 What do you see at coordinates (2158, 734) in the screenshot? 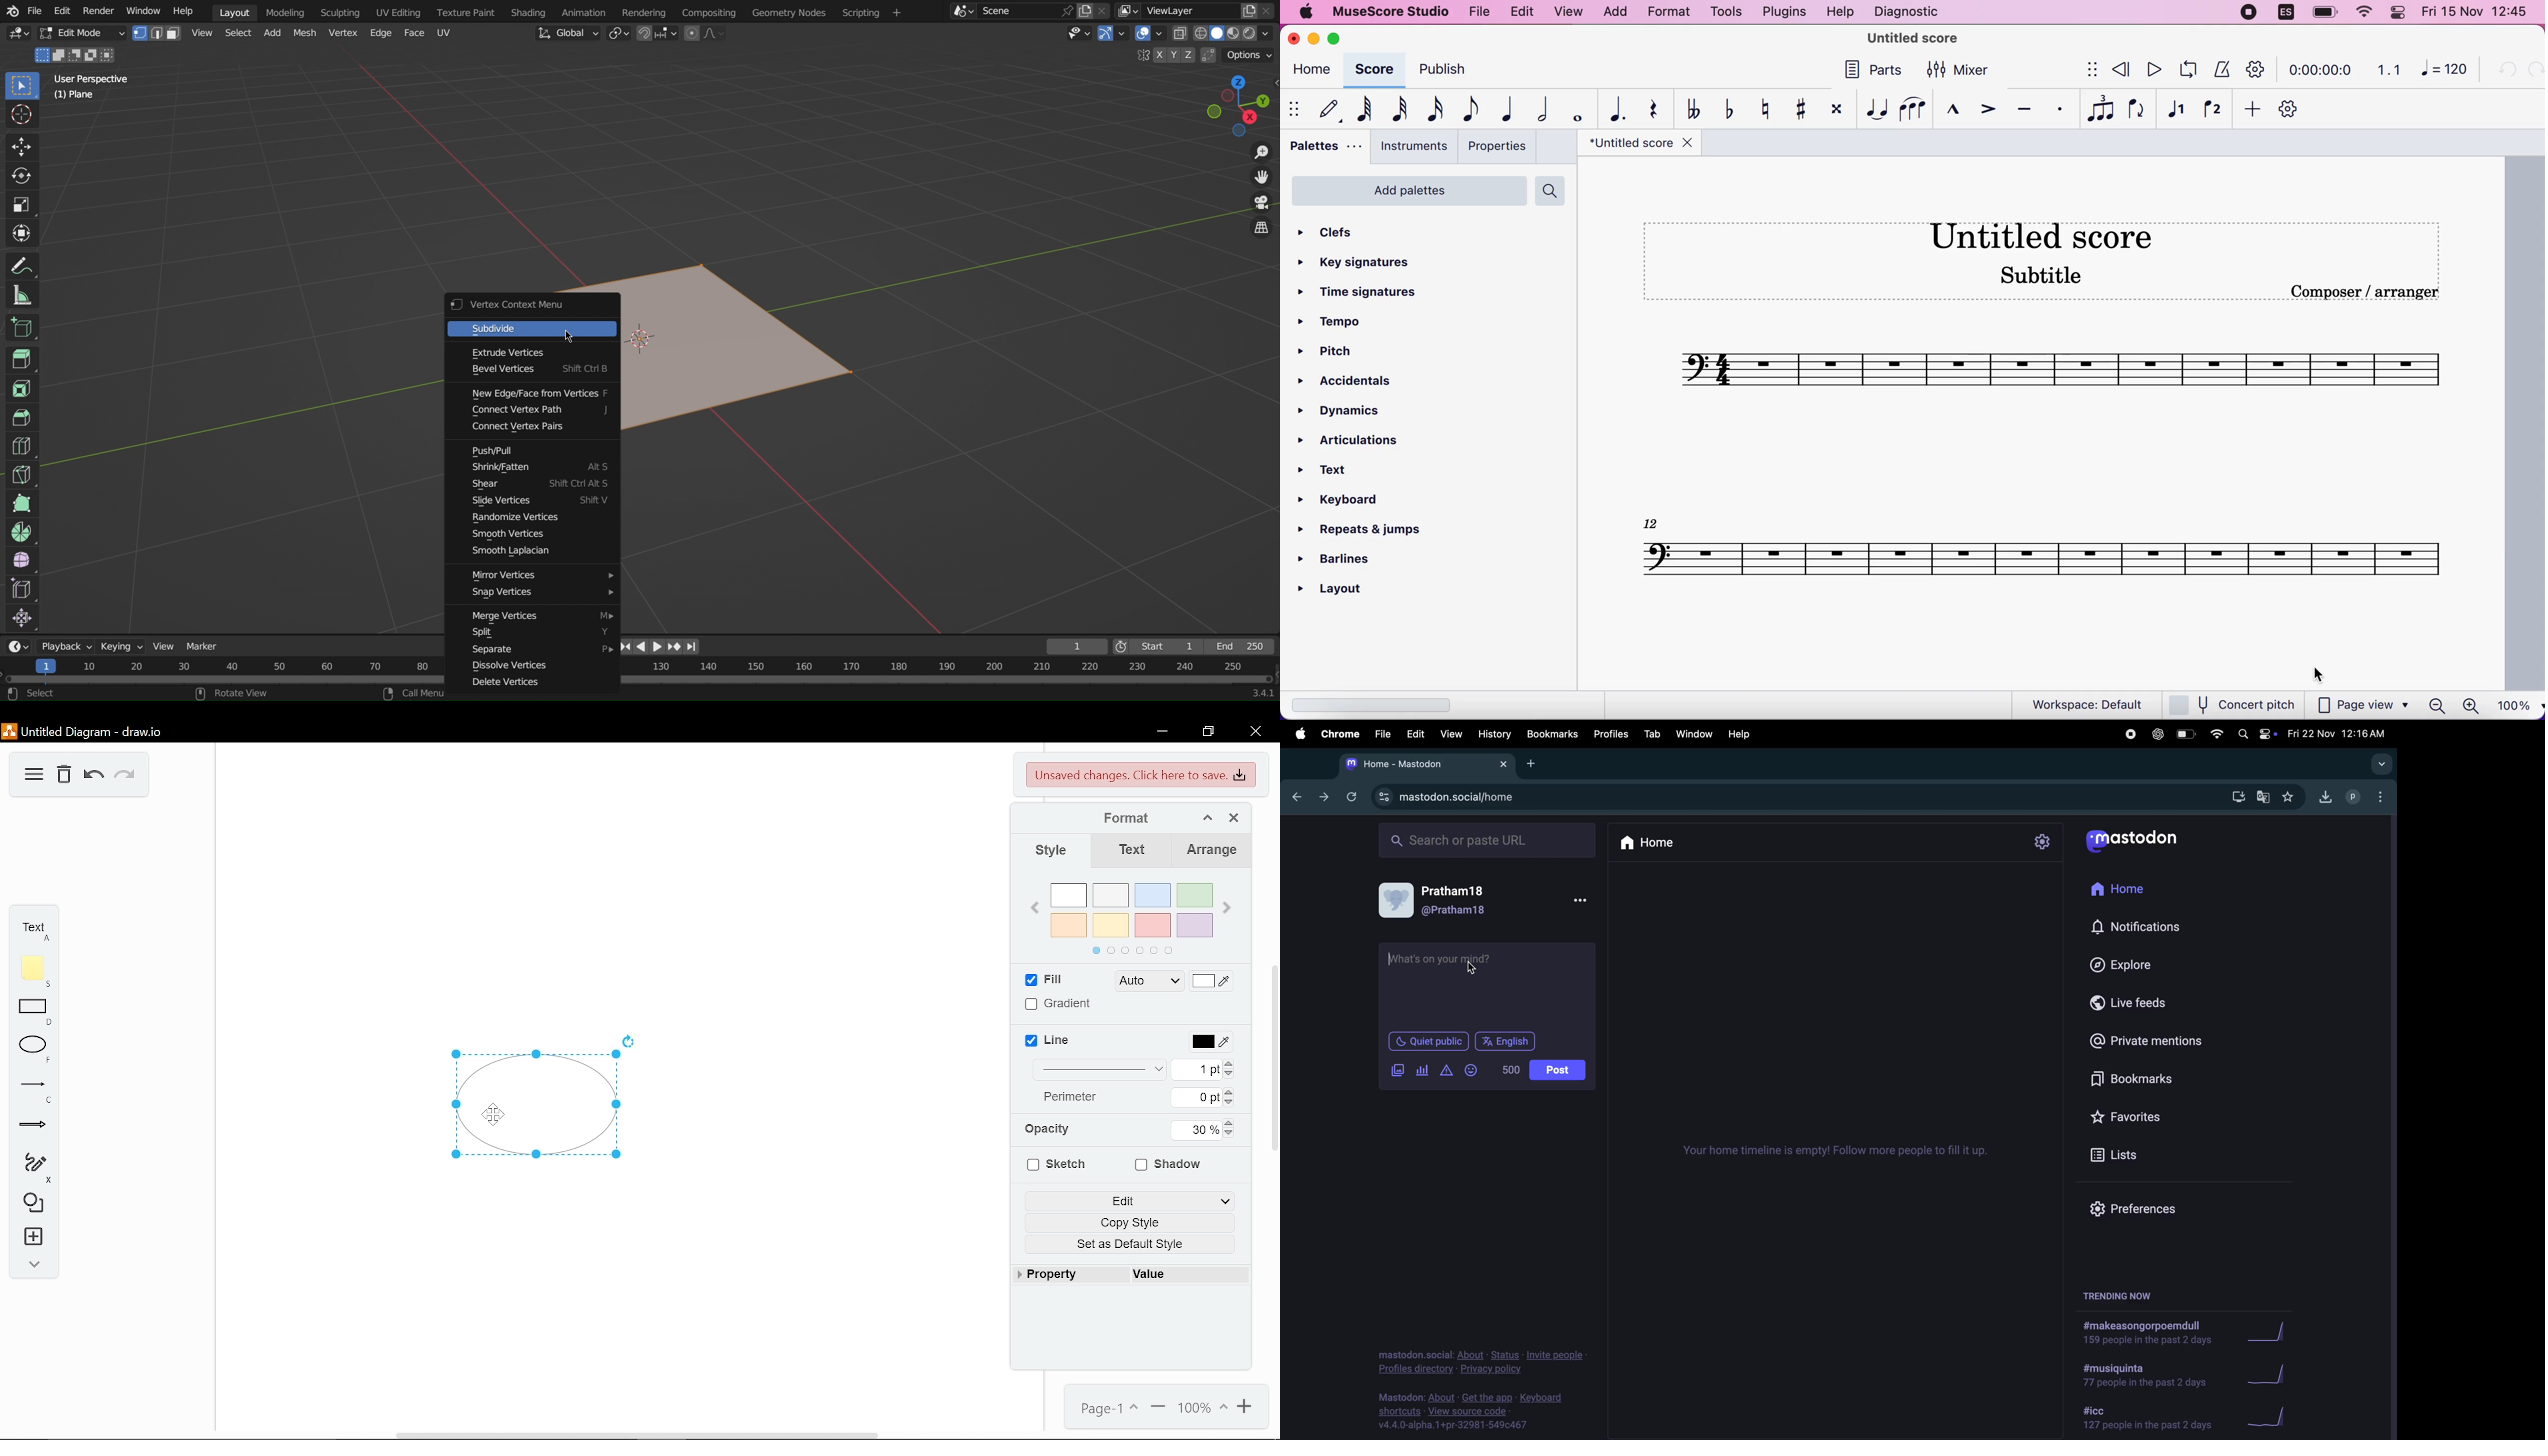
I see `chatgpt` at bounding box center [2158, 734].